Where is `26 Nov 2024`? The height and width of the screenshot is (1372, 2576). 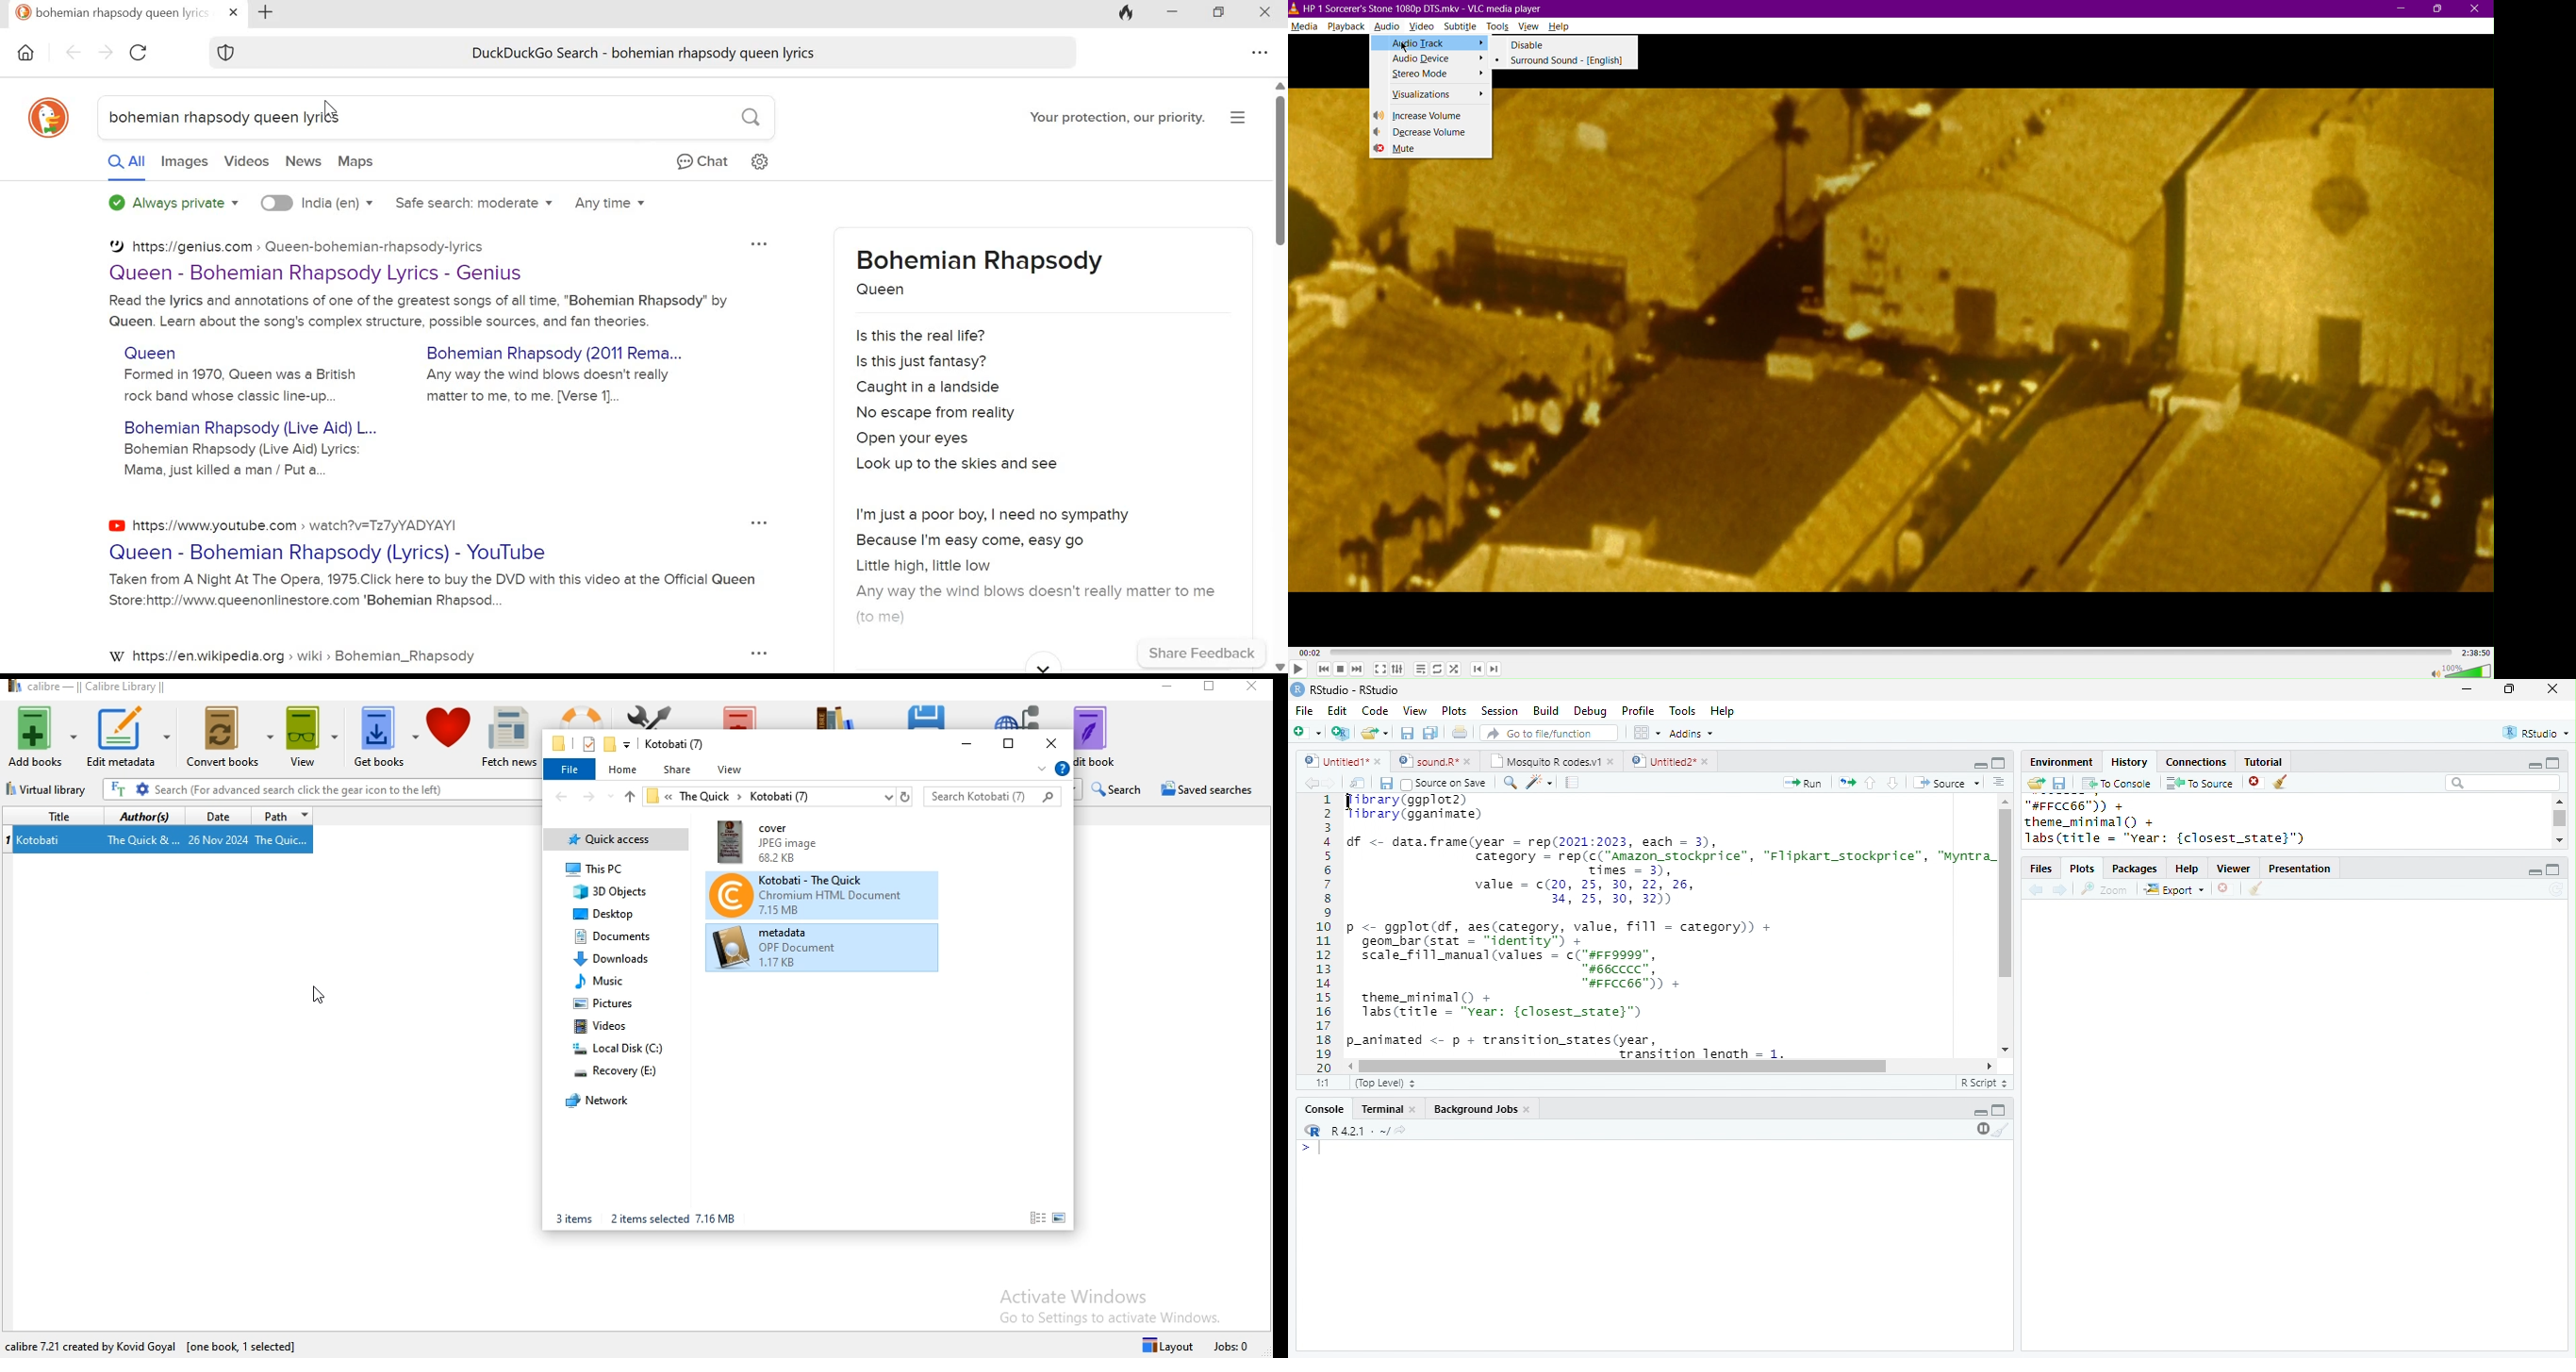 26 Nov 2024 is located at coordinates (219, 841).